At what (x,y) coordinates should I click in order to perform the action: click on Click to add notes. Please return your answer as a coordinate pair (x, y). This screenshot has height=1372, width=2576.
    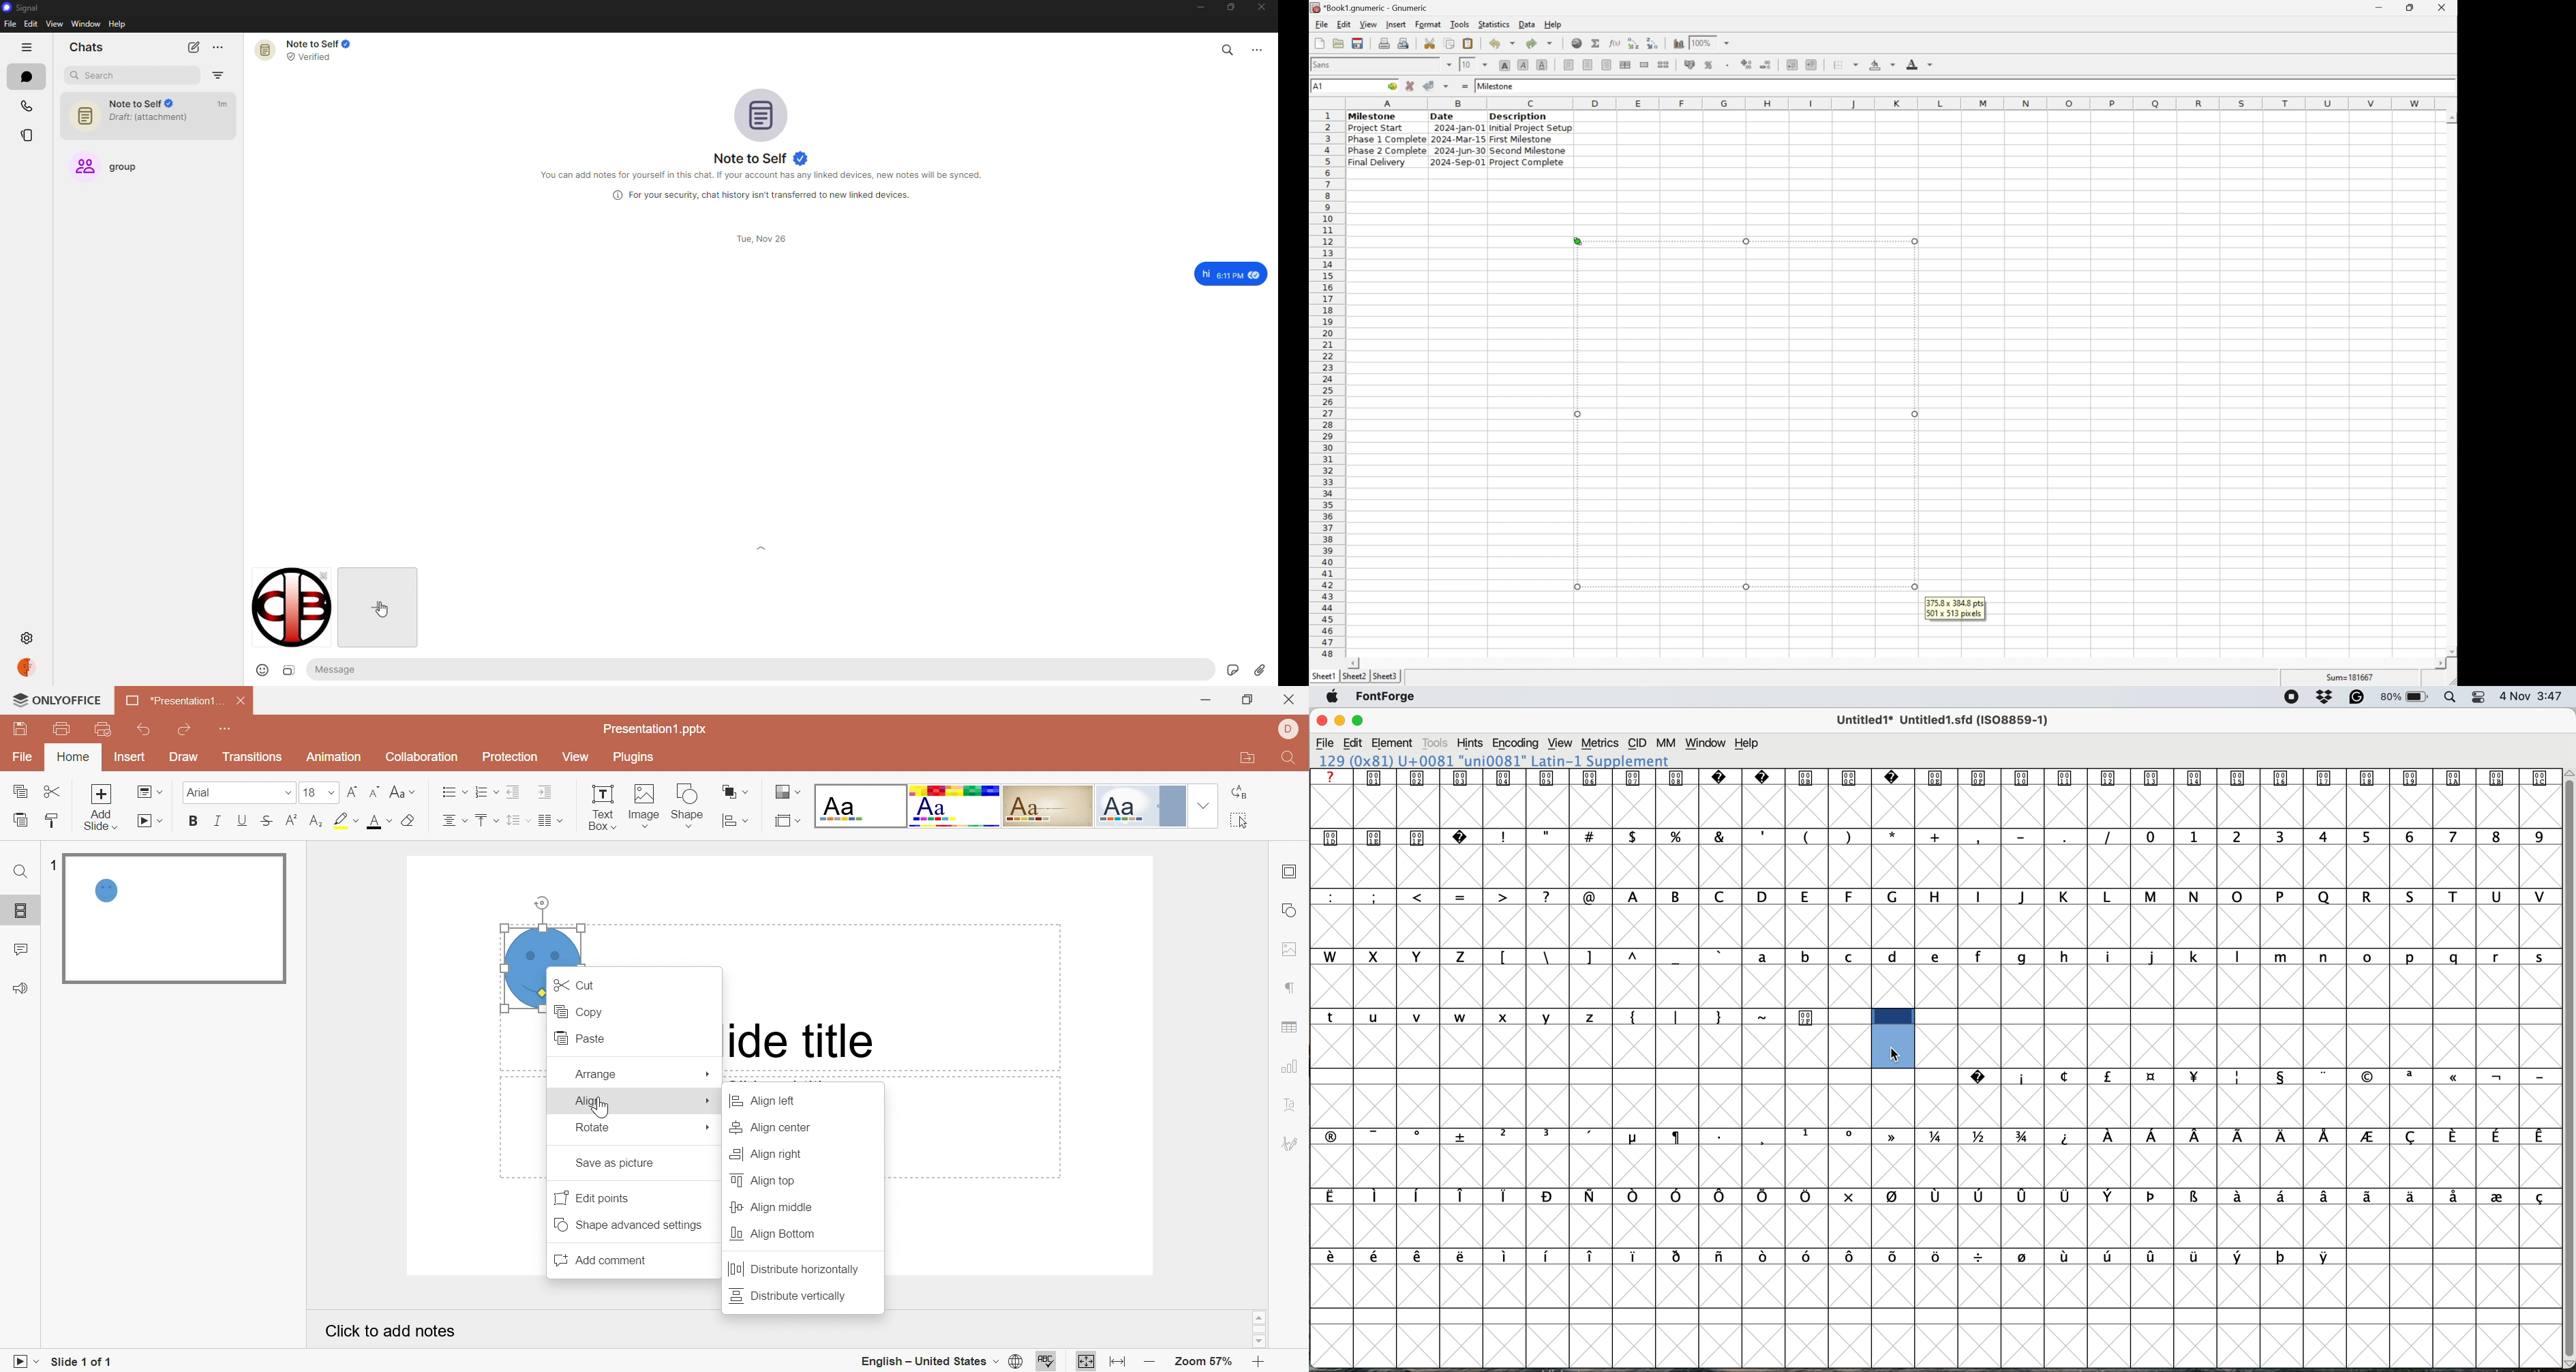
    Looking at the image, I should click on (392, 1331).